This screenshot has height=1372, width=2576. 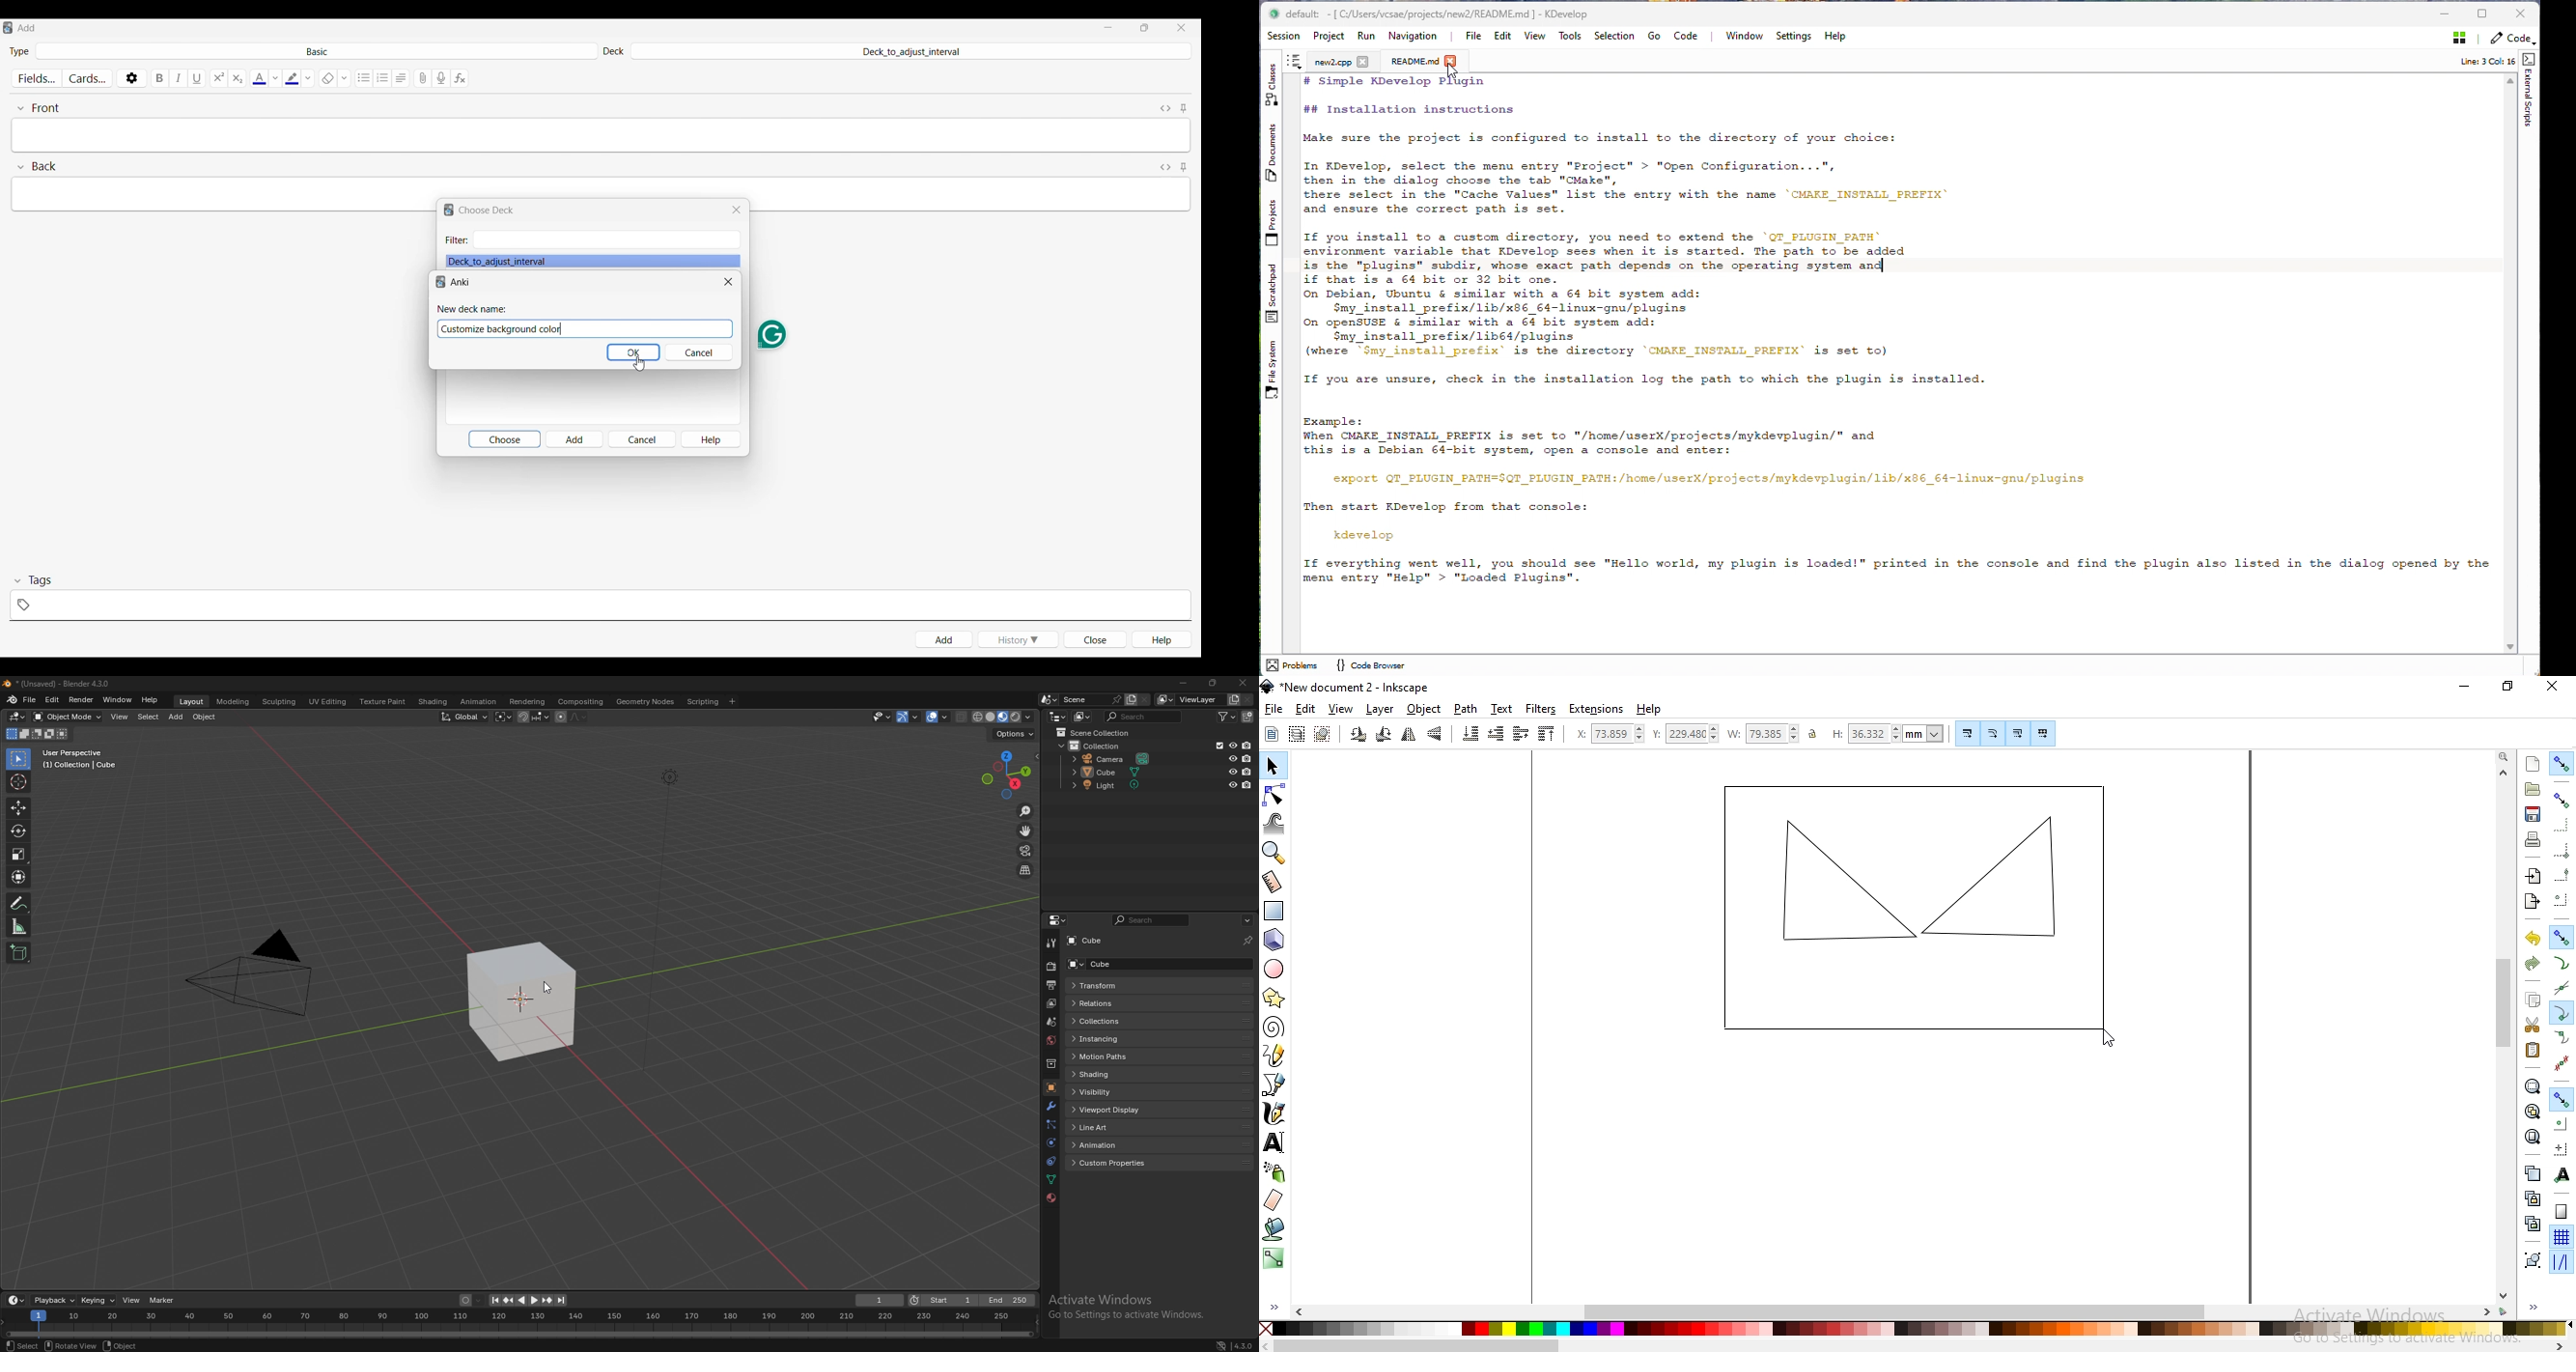 What do you see at coordinates (601, 135) in the screenshot?
I see `Type in text` at bounding box center [601, 135].